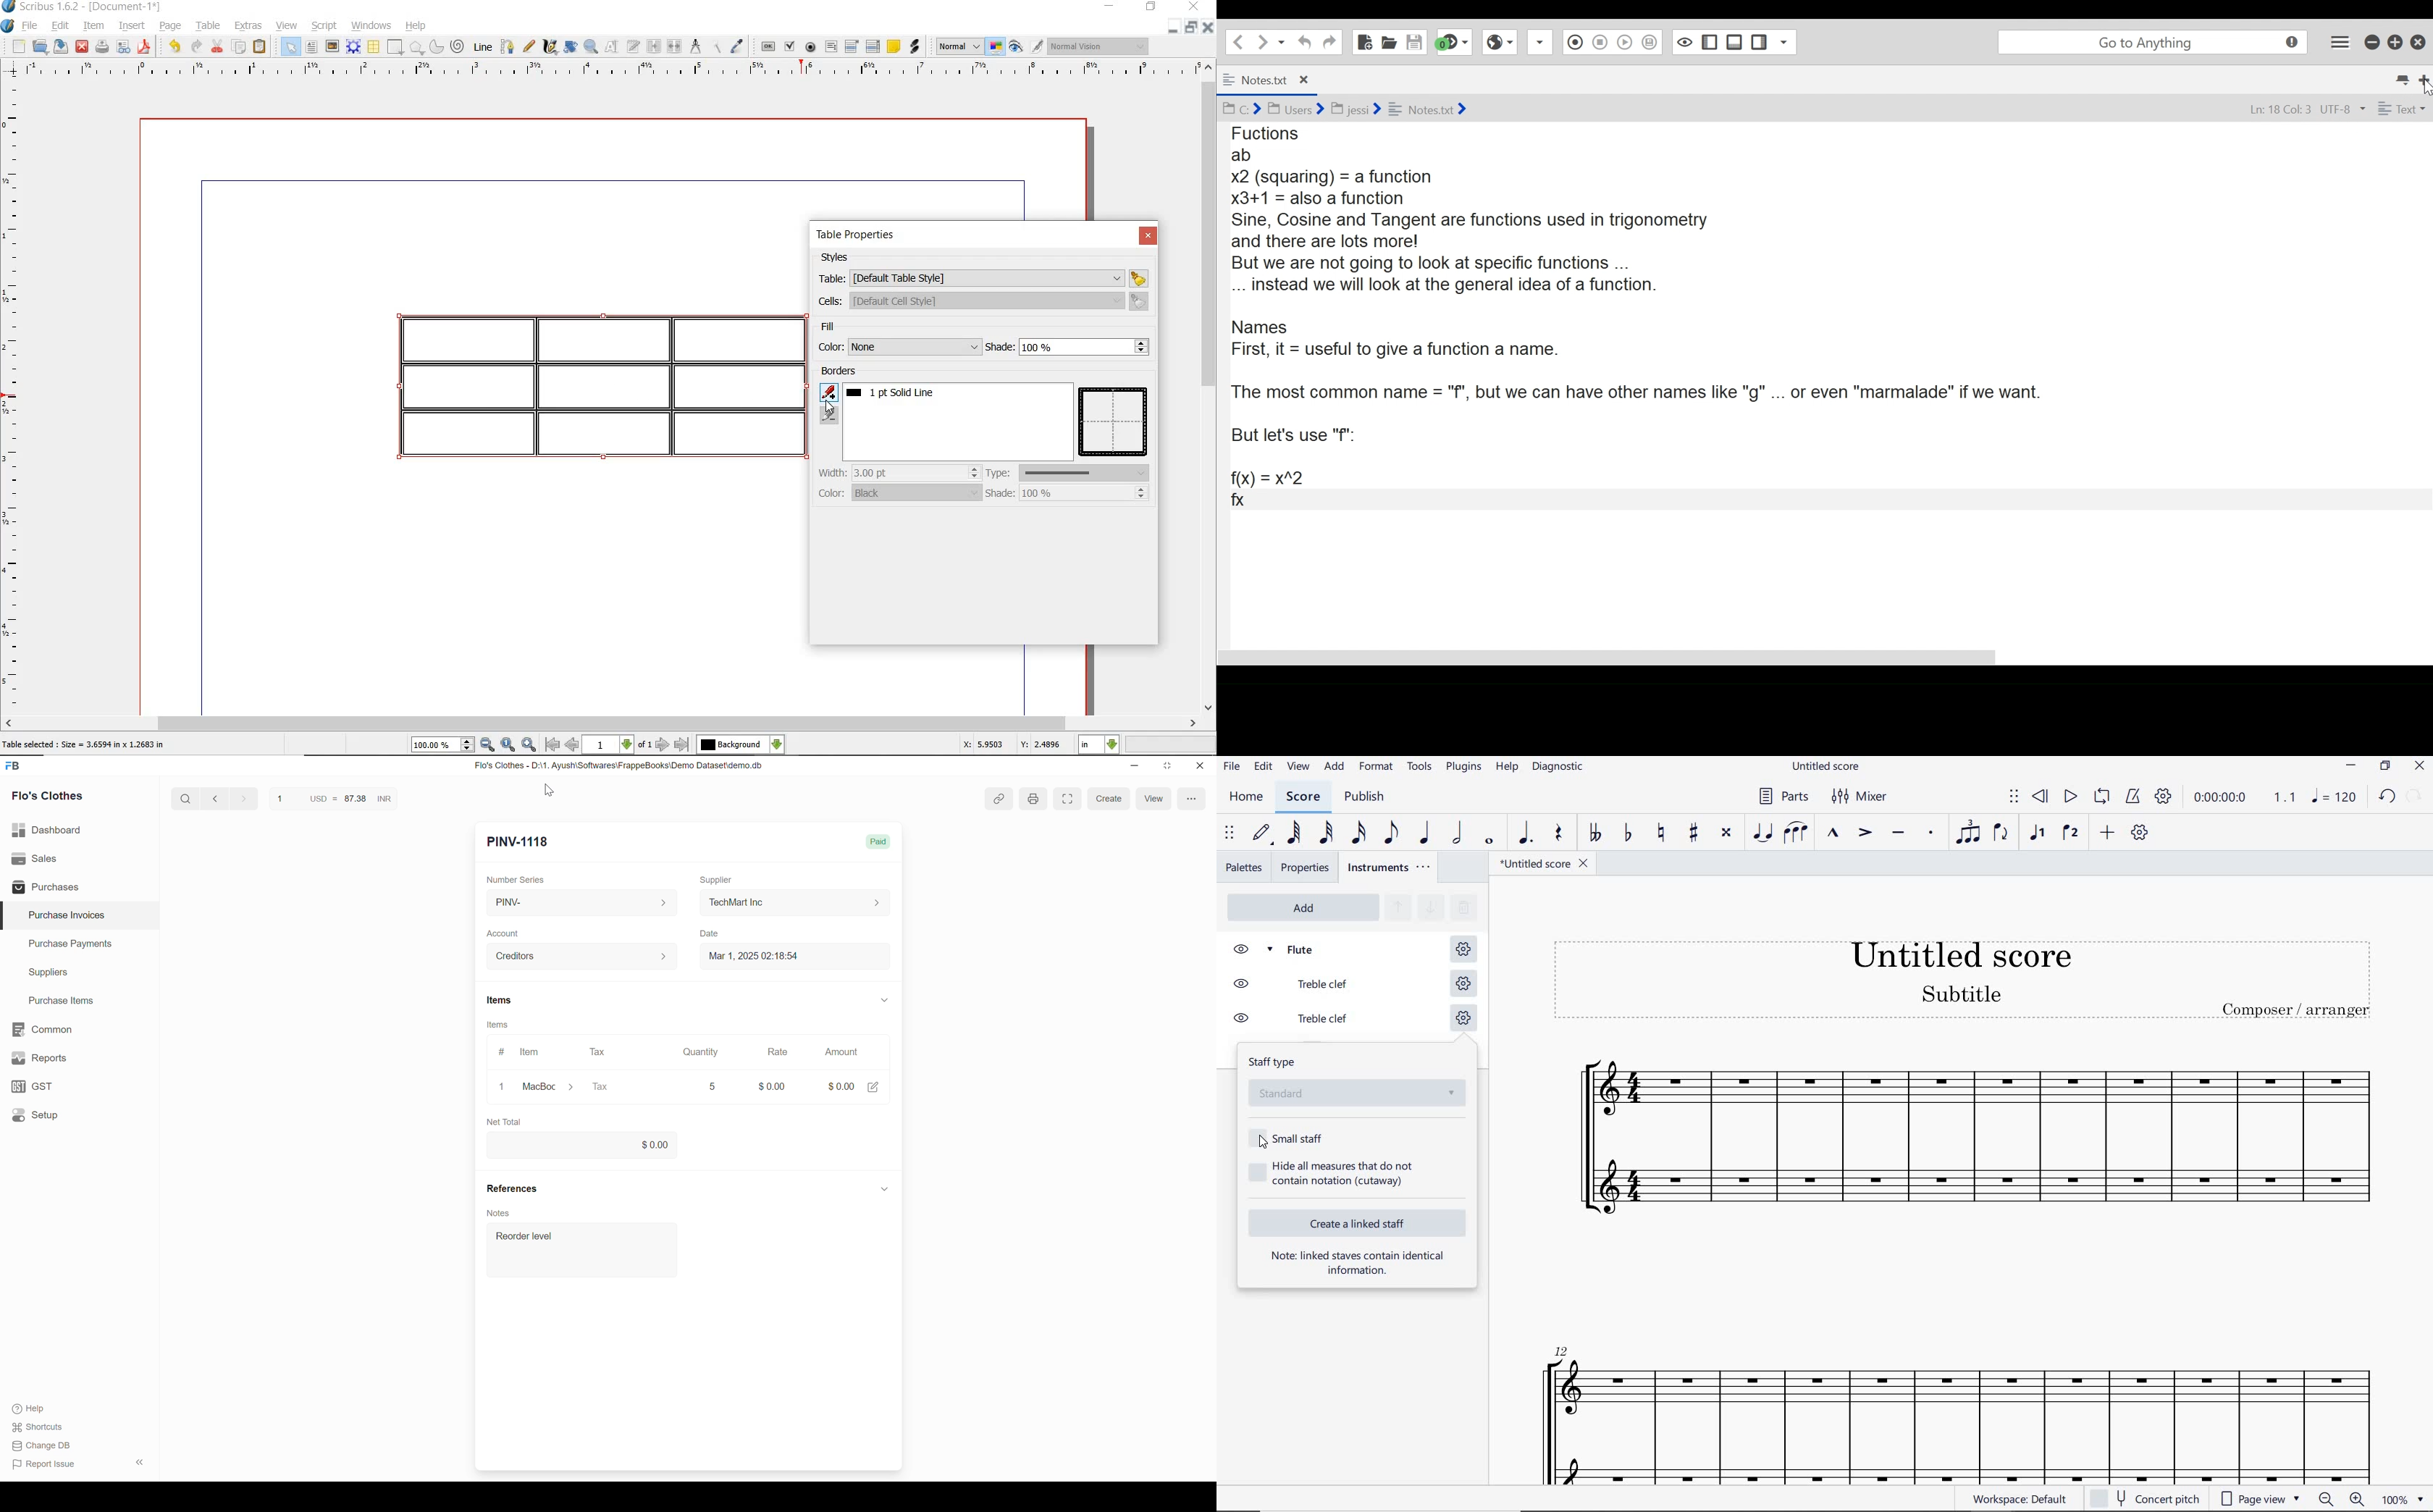 The width and height of the screenshot is (2436, 1512). What do you see at coordinates (683, 744) in the screenshot?
I see `go to last page` at bounding box center [683, 744].